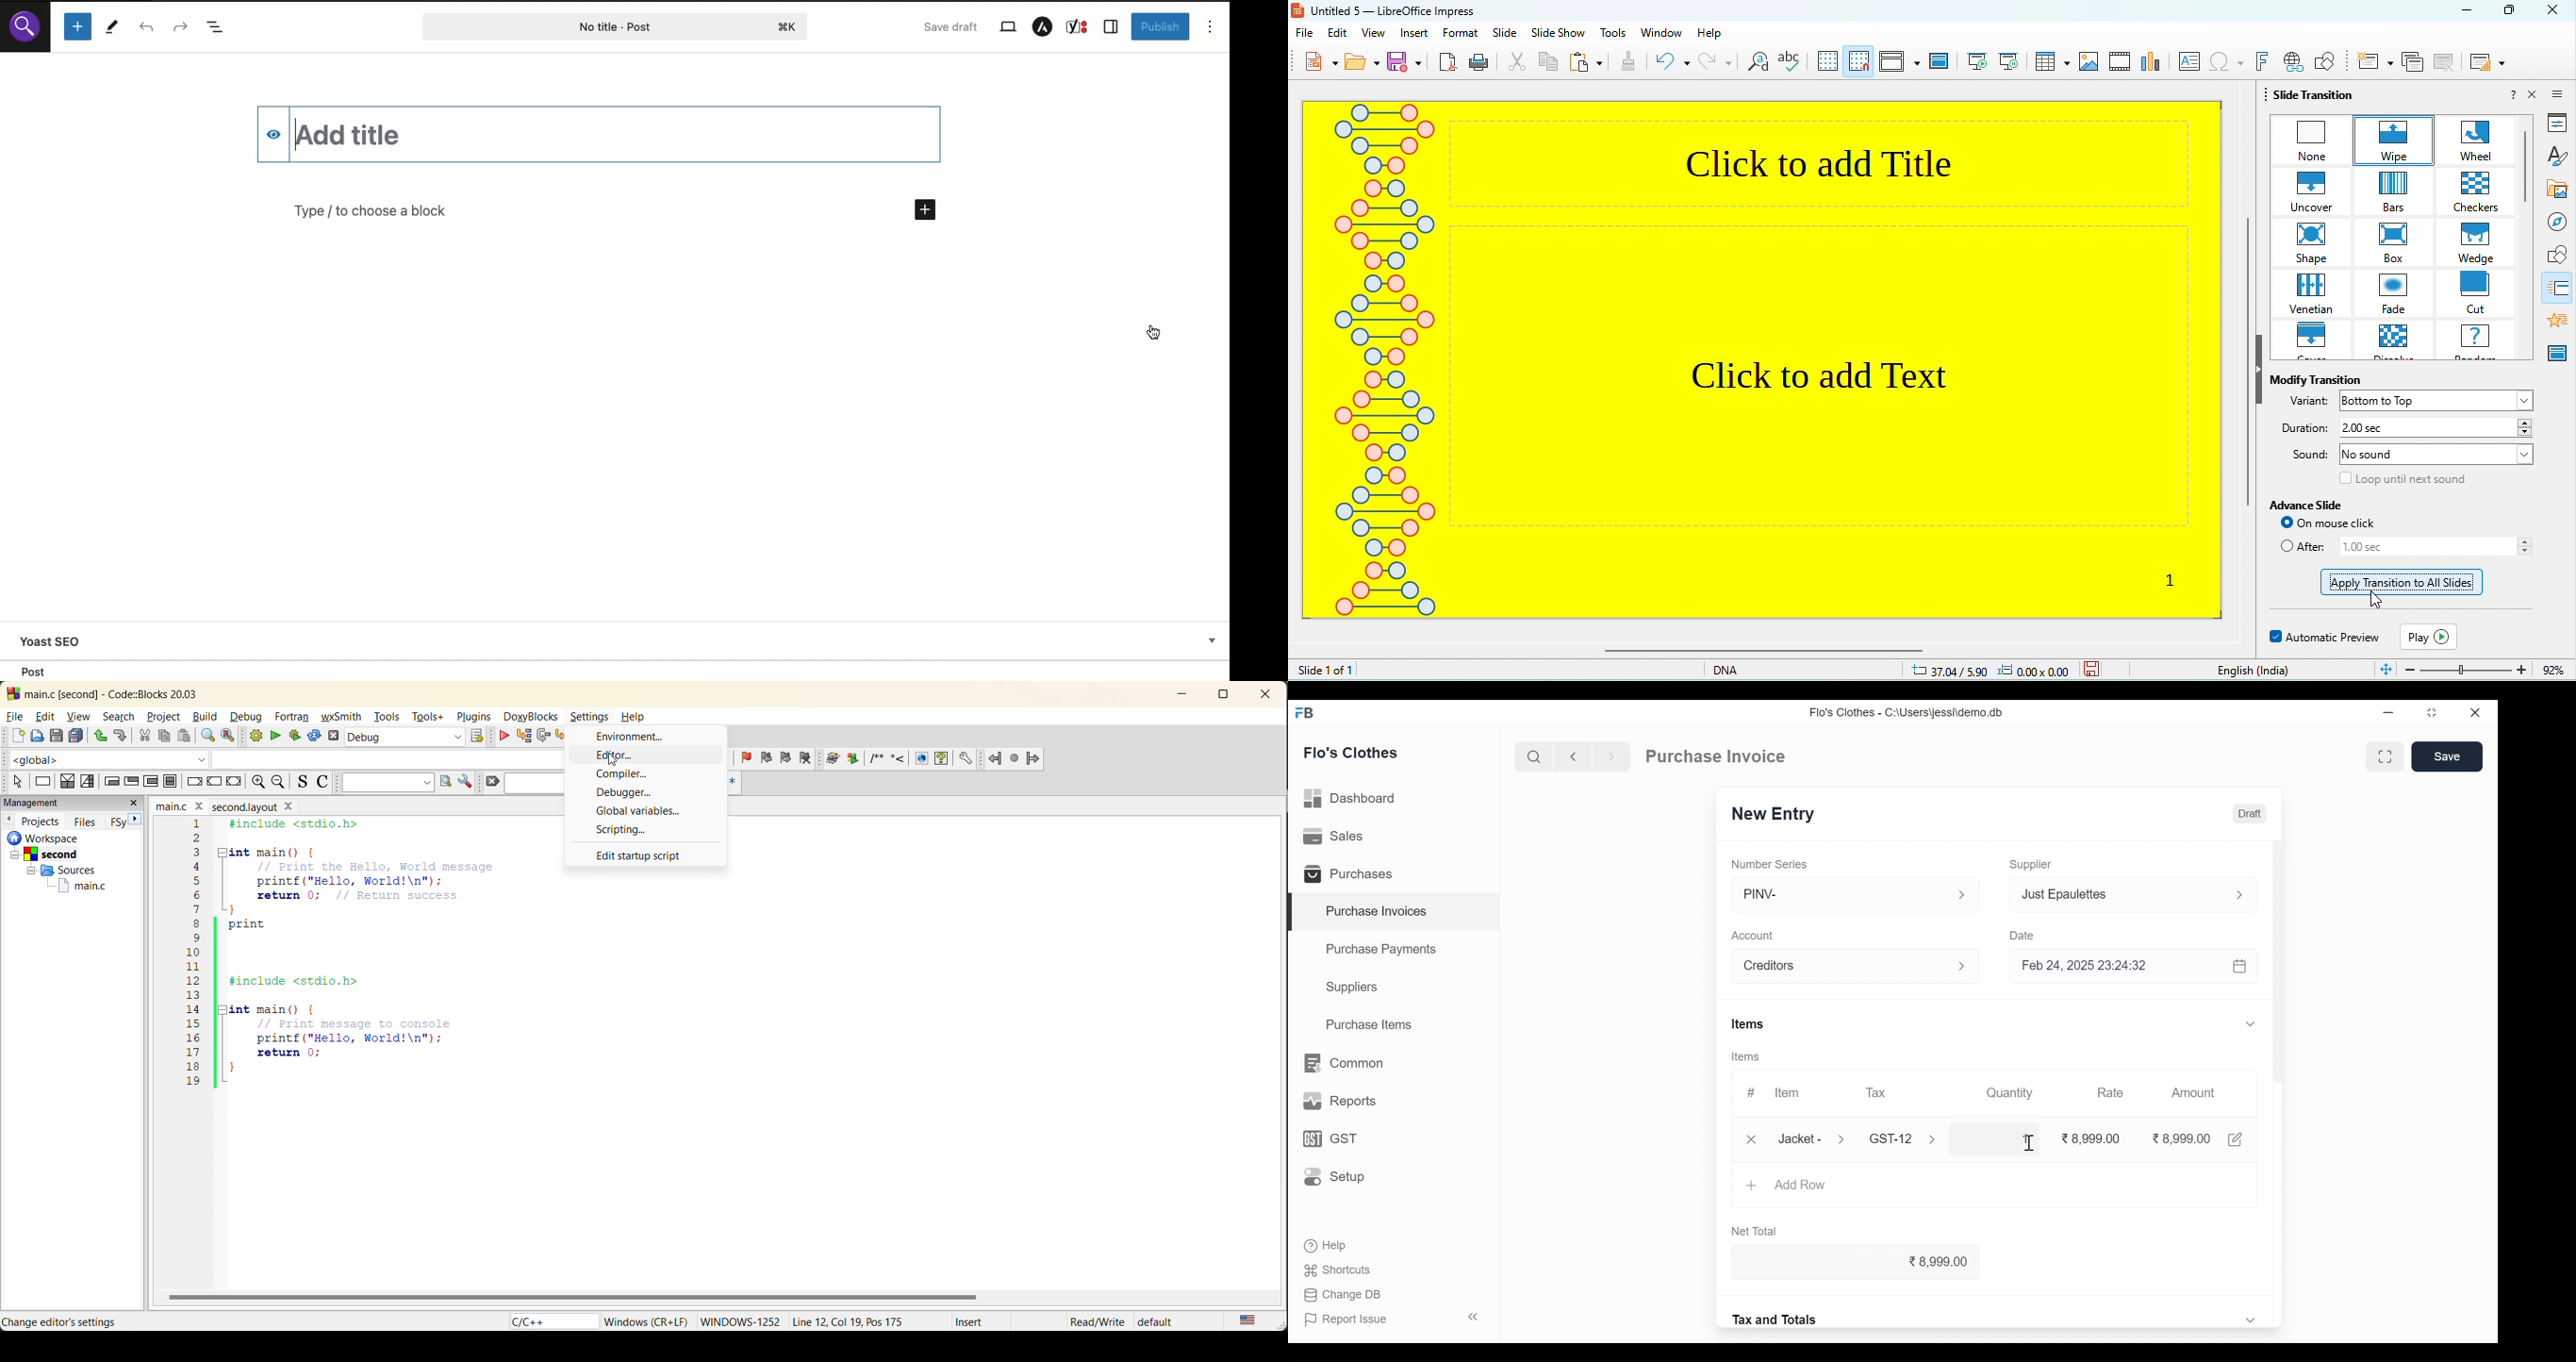 The height and width of the screenshot is (1372, 2576). What do you see at coordinates (1962, 895) in the screenshot?
I see `expand` at bounding box center [1962, 895].